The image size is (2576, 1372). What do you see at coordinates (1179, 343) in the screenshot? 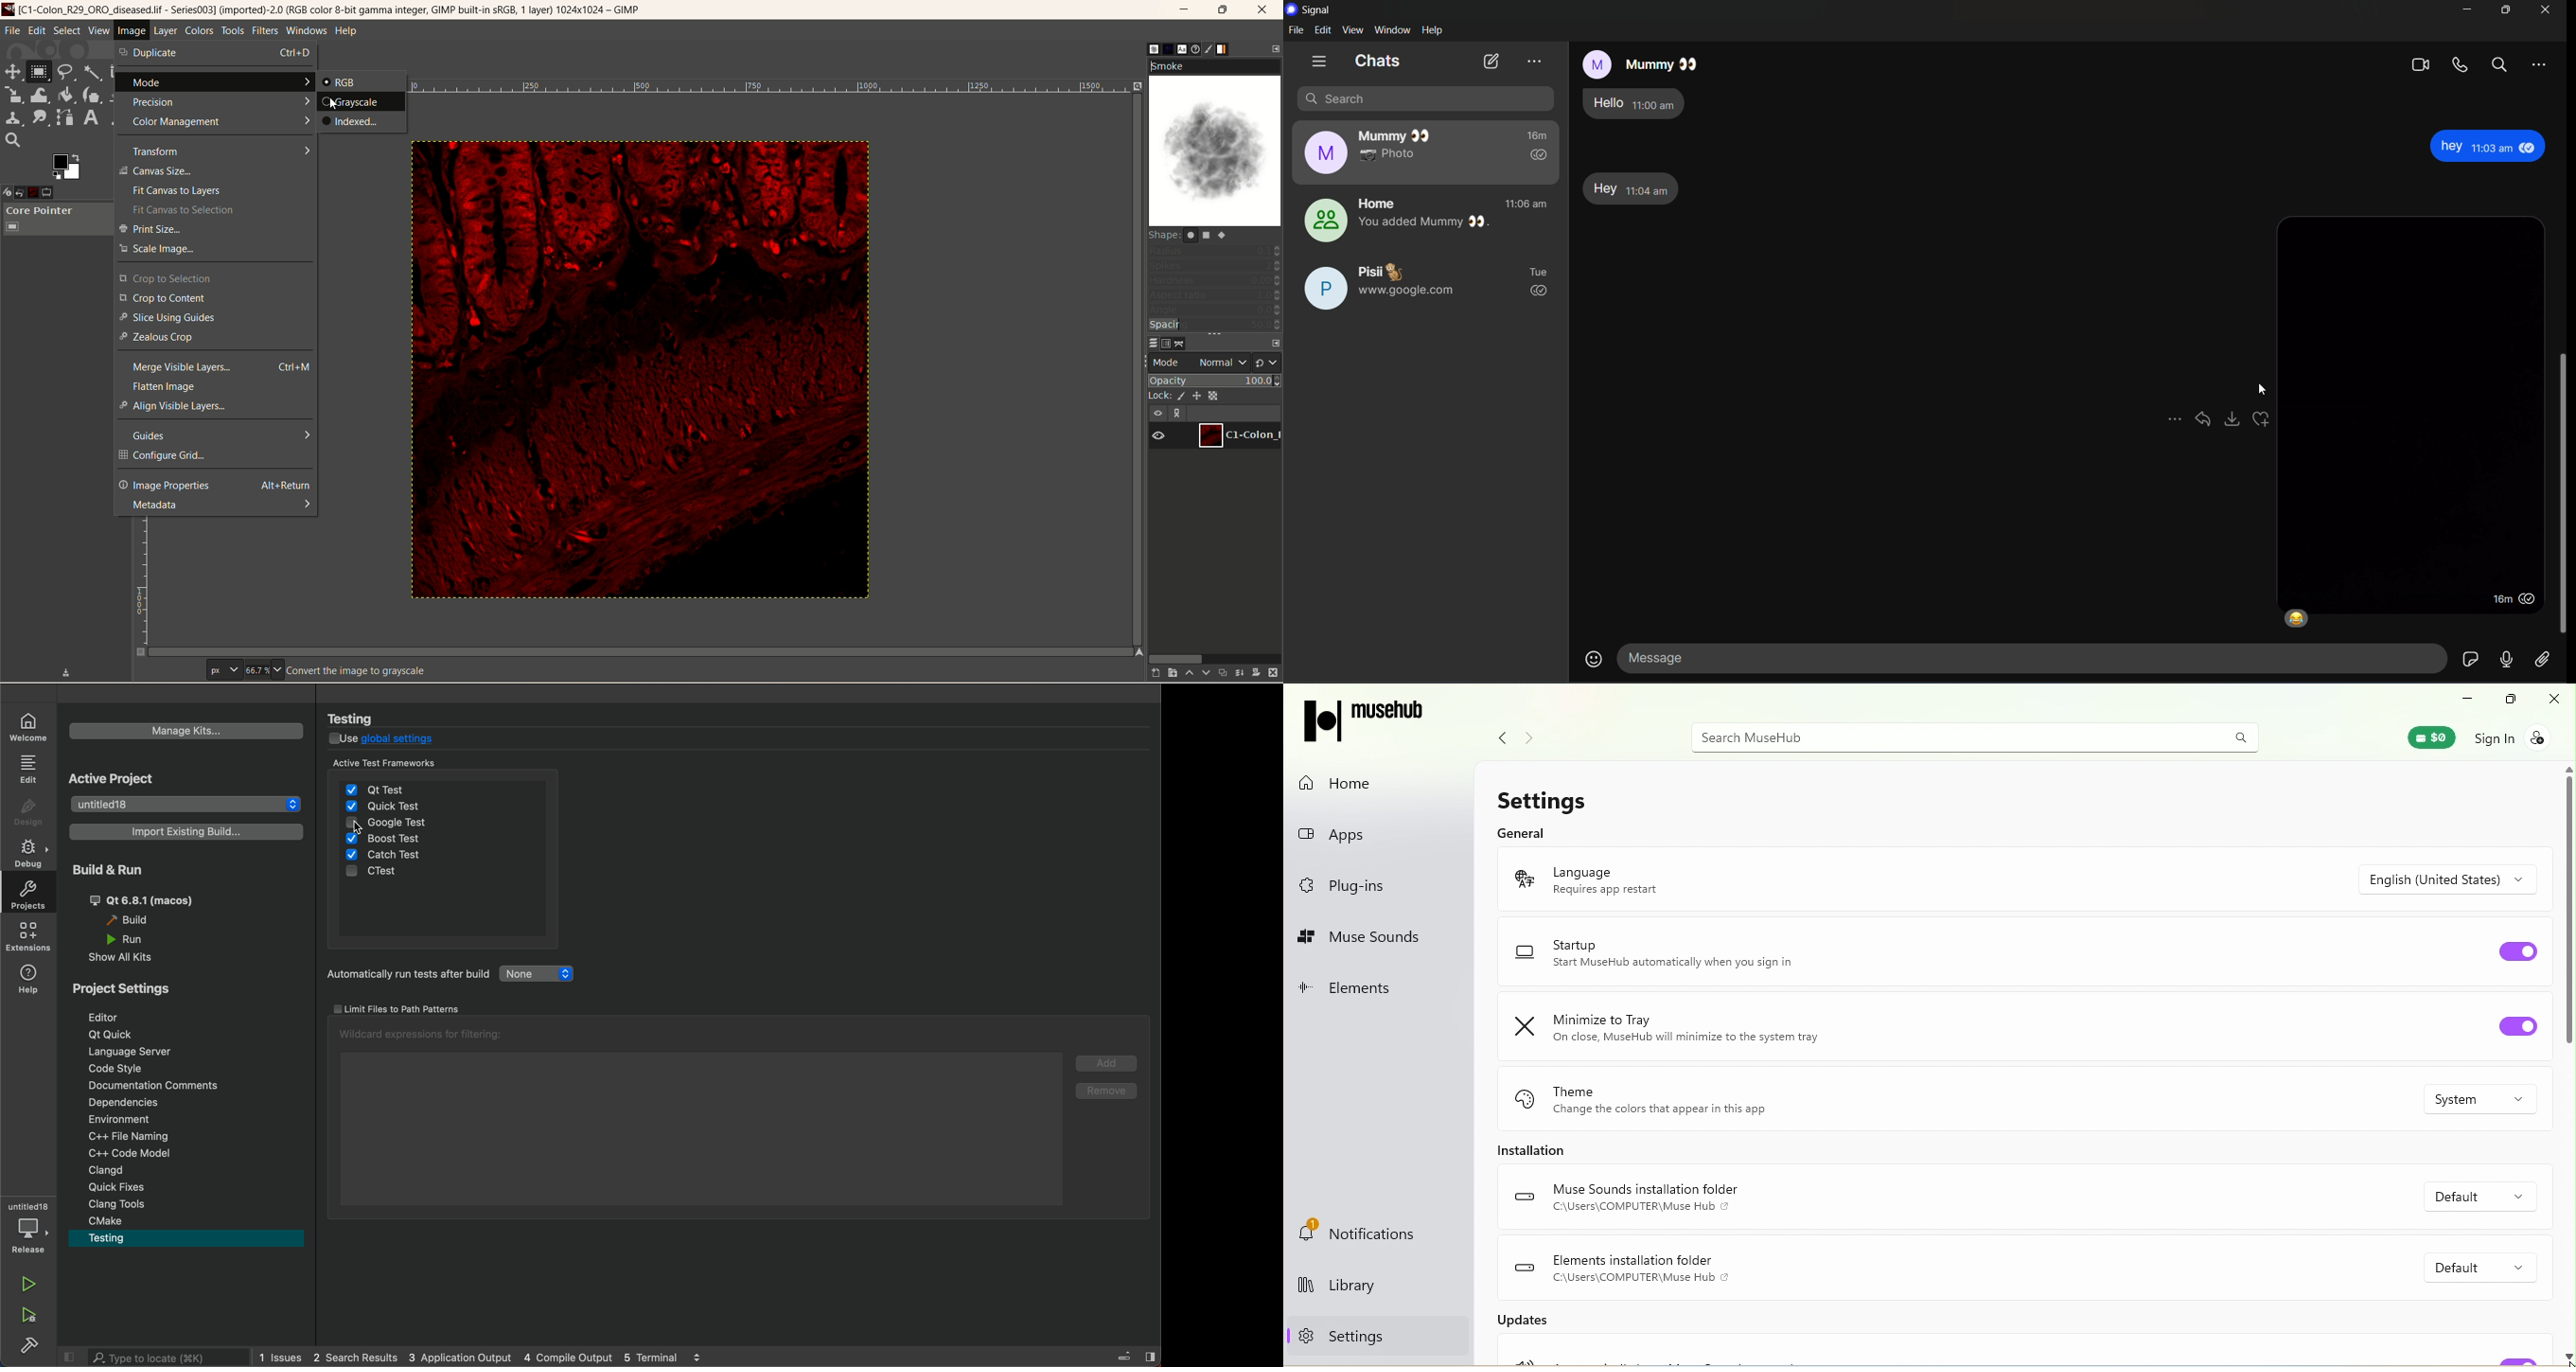
I see `path` at bounding box center [1179, 343].